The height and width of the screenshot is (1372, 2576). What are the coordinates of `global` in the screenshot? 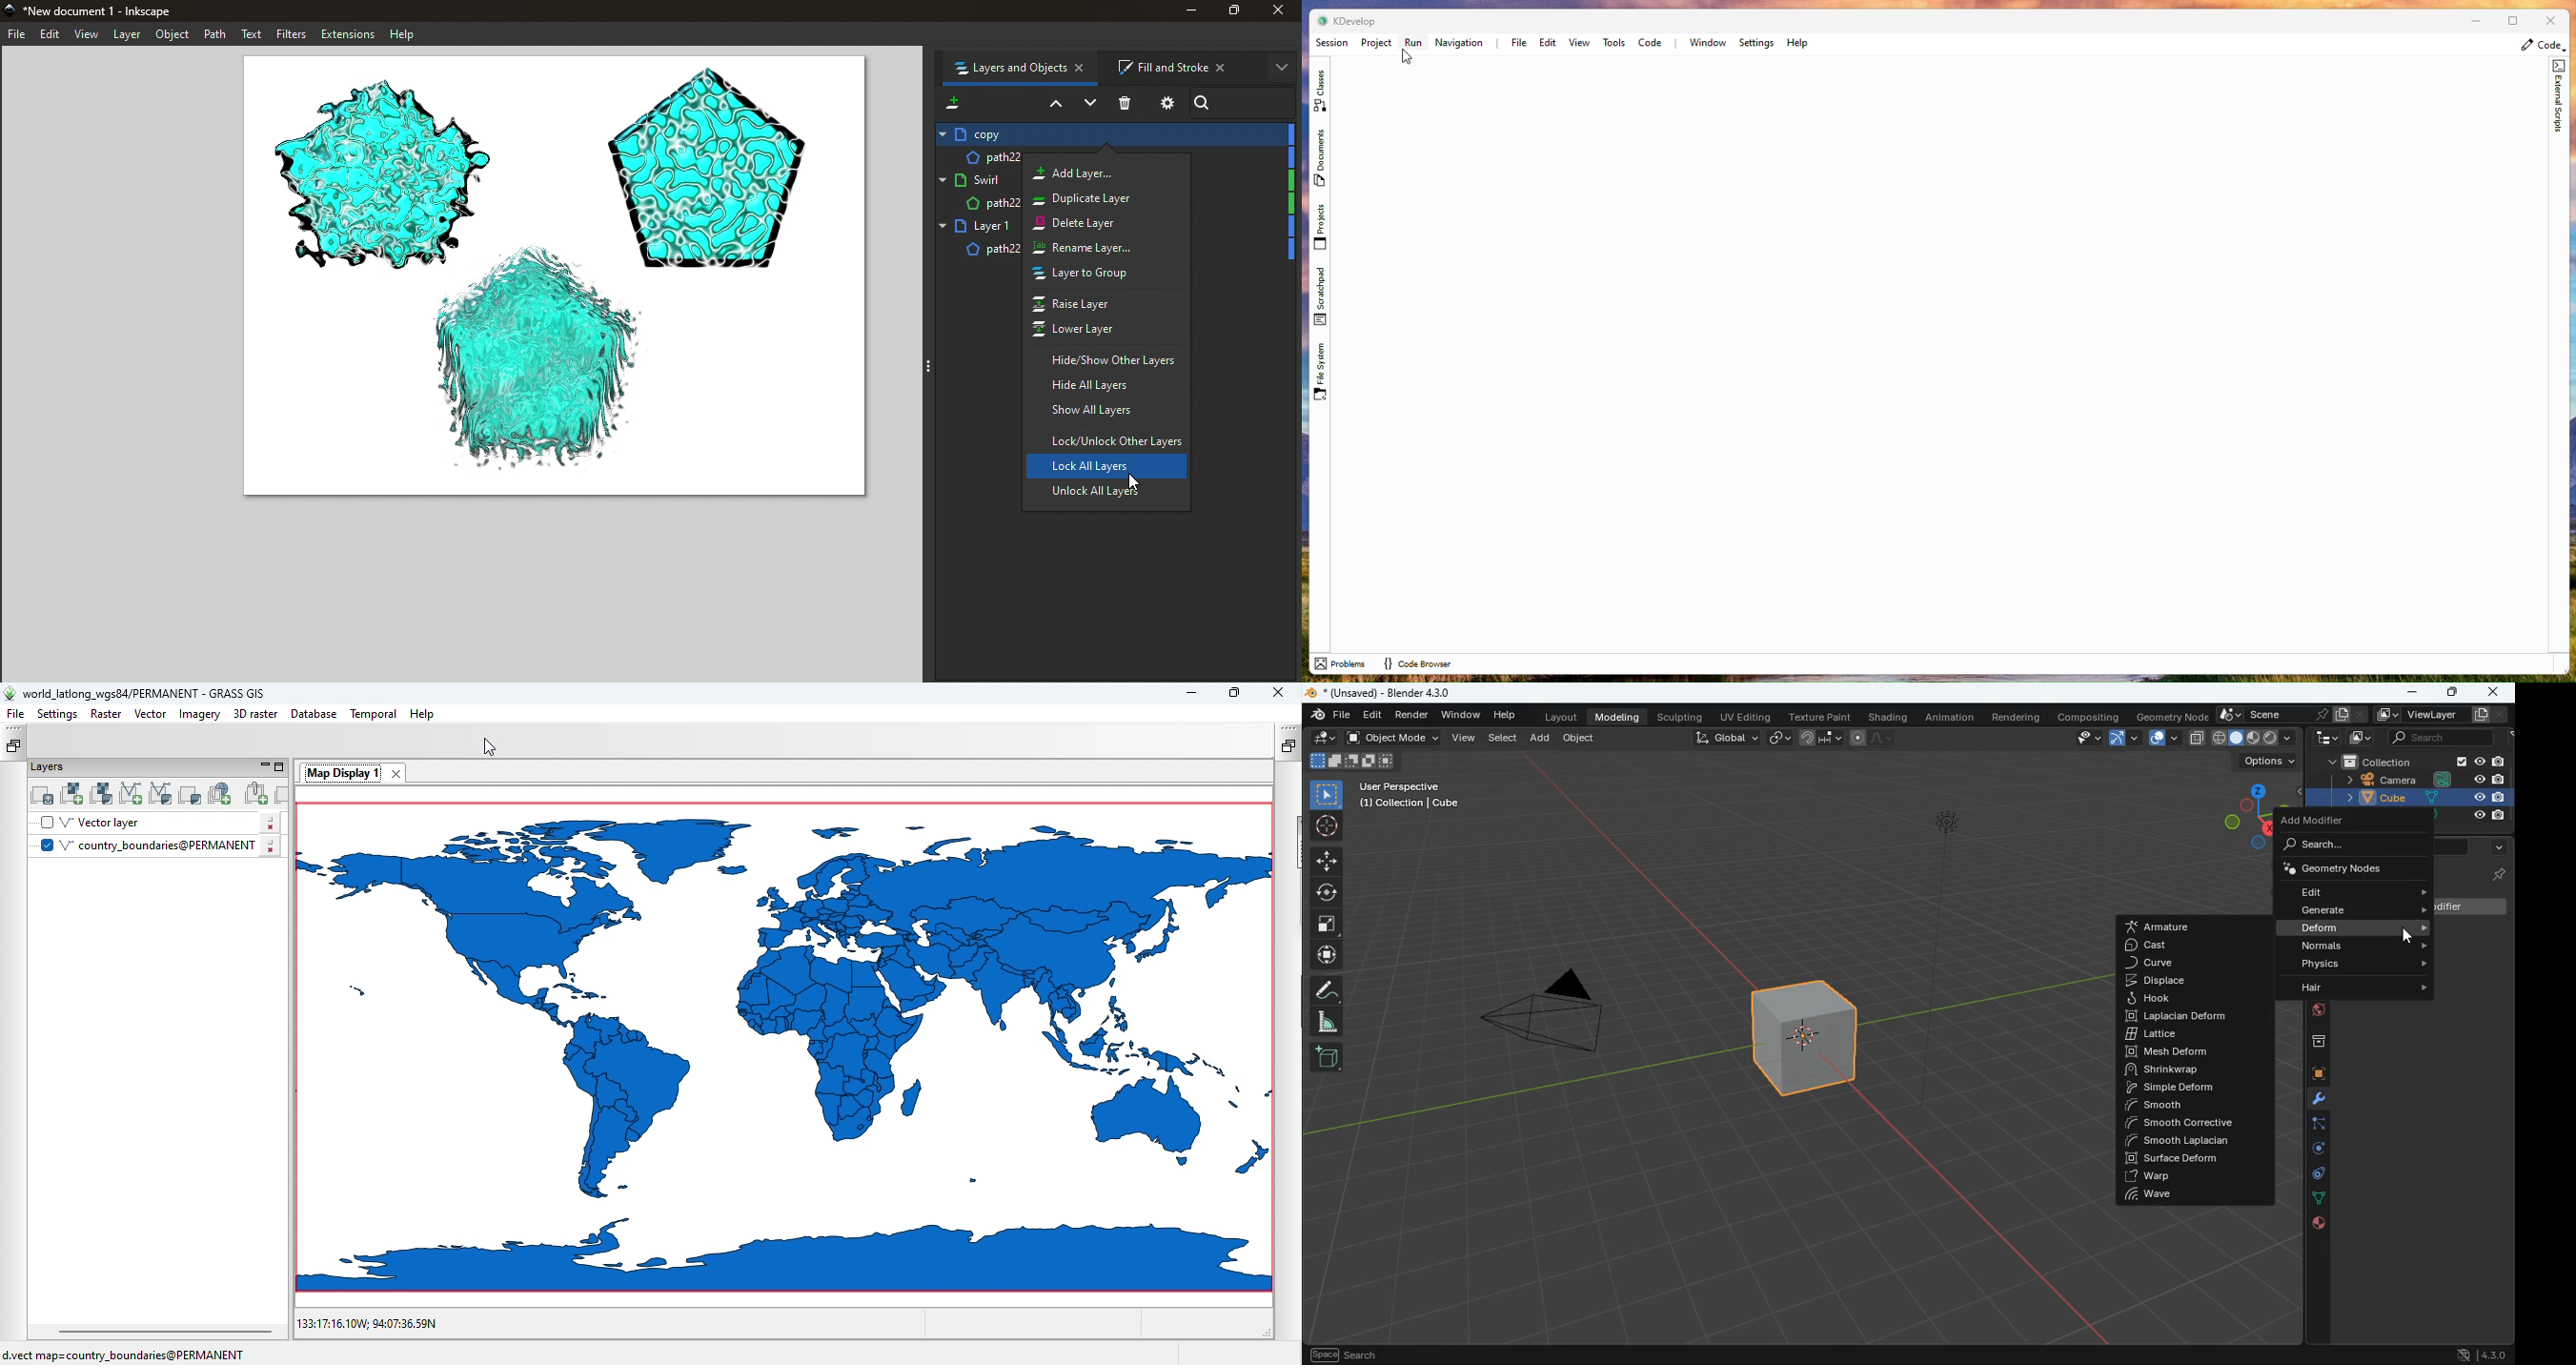 It's located at (1727, 738).